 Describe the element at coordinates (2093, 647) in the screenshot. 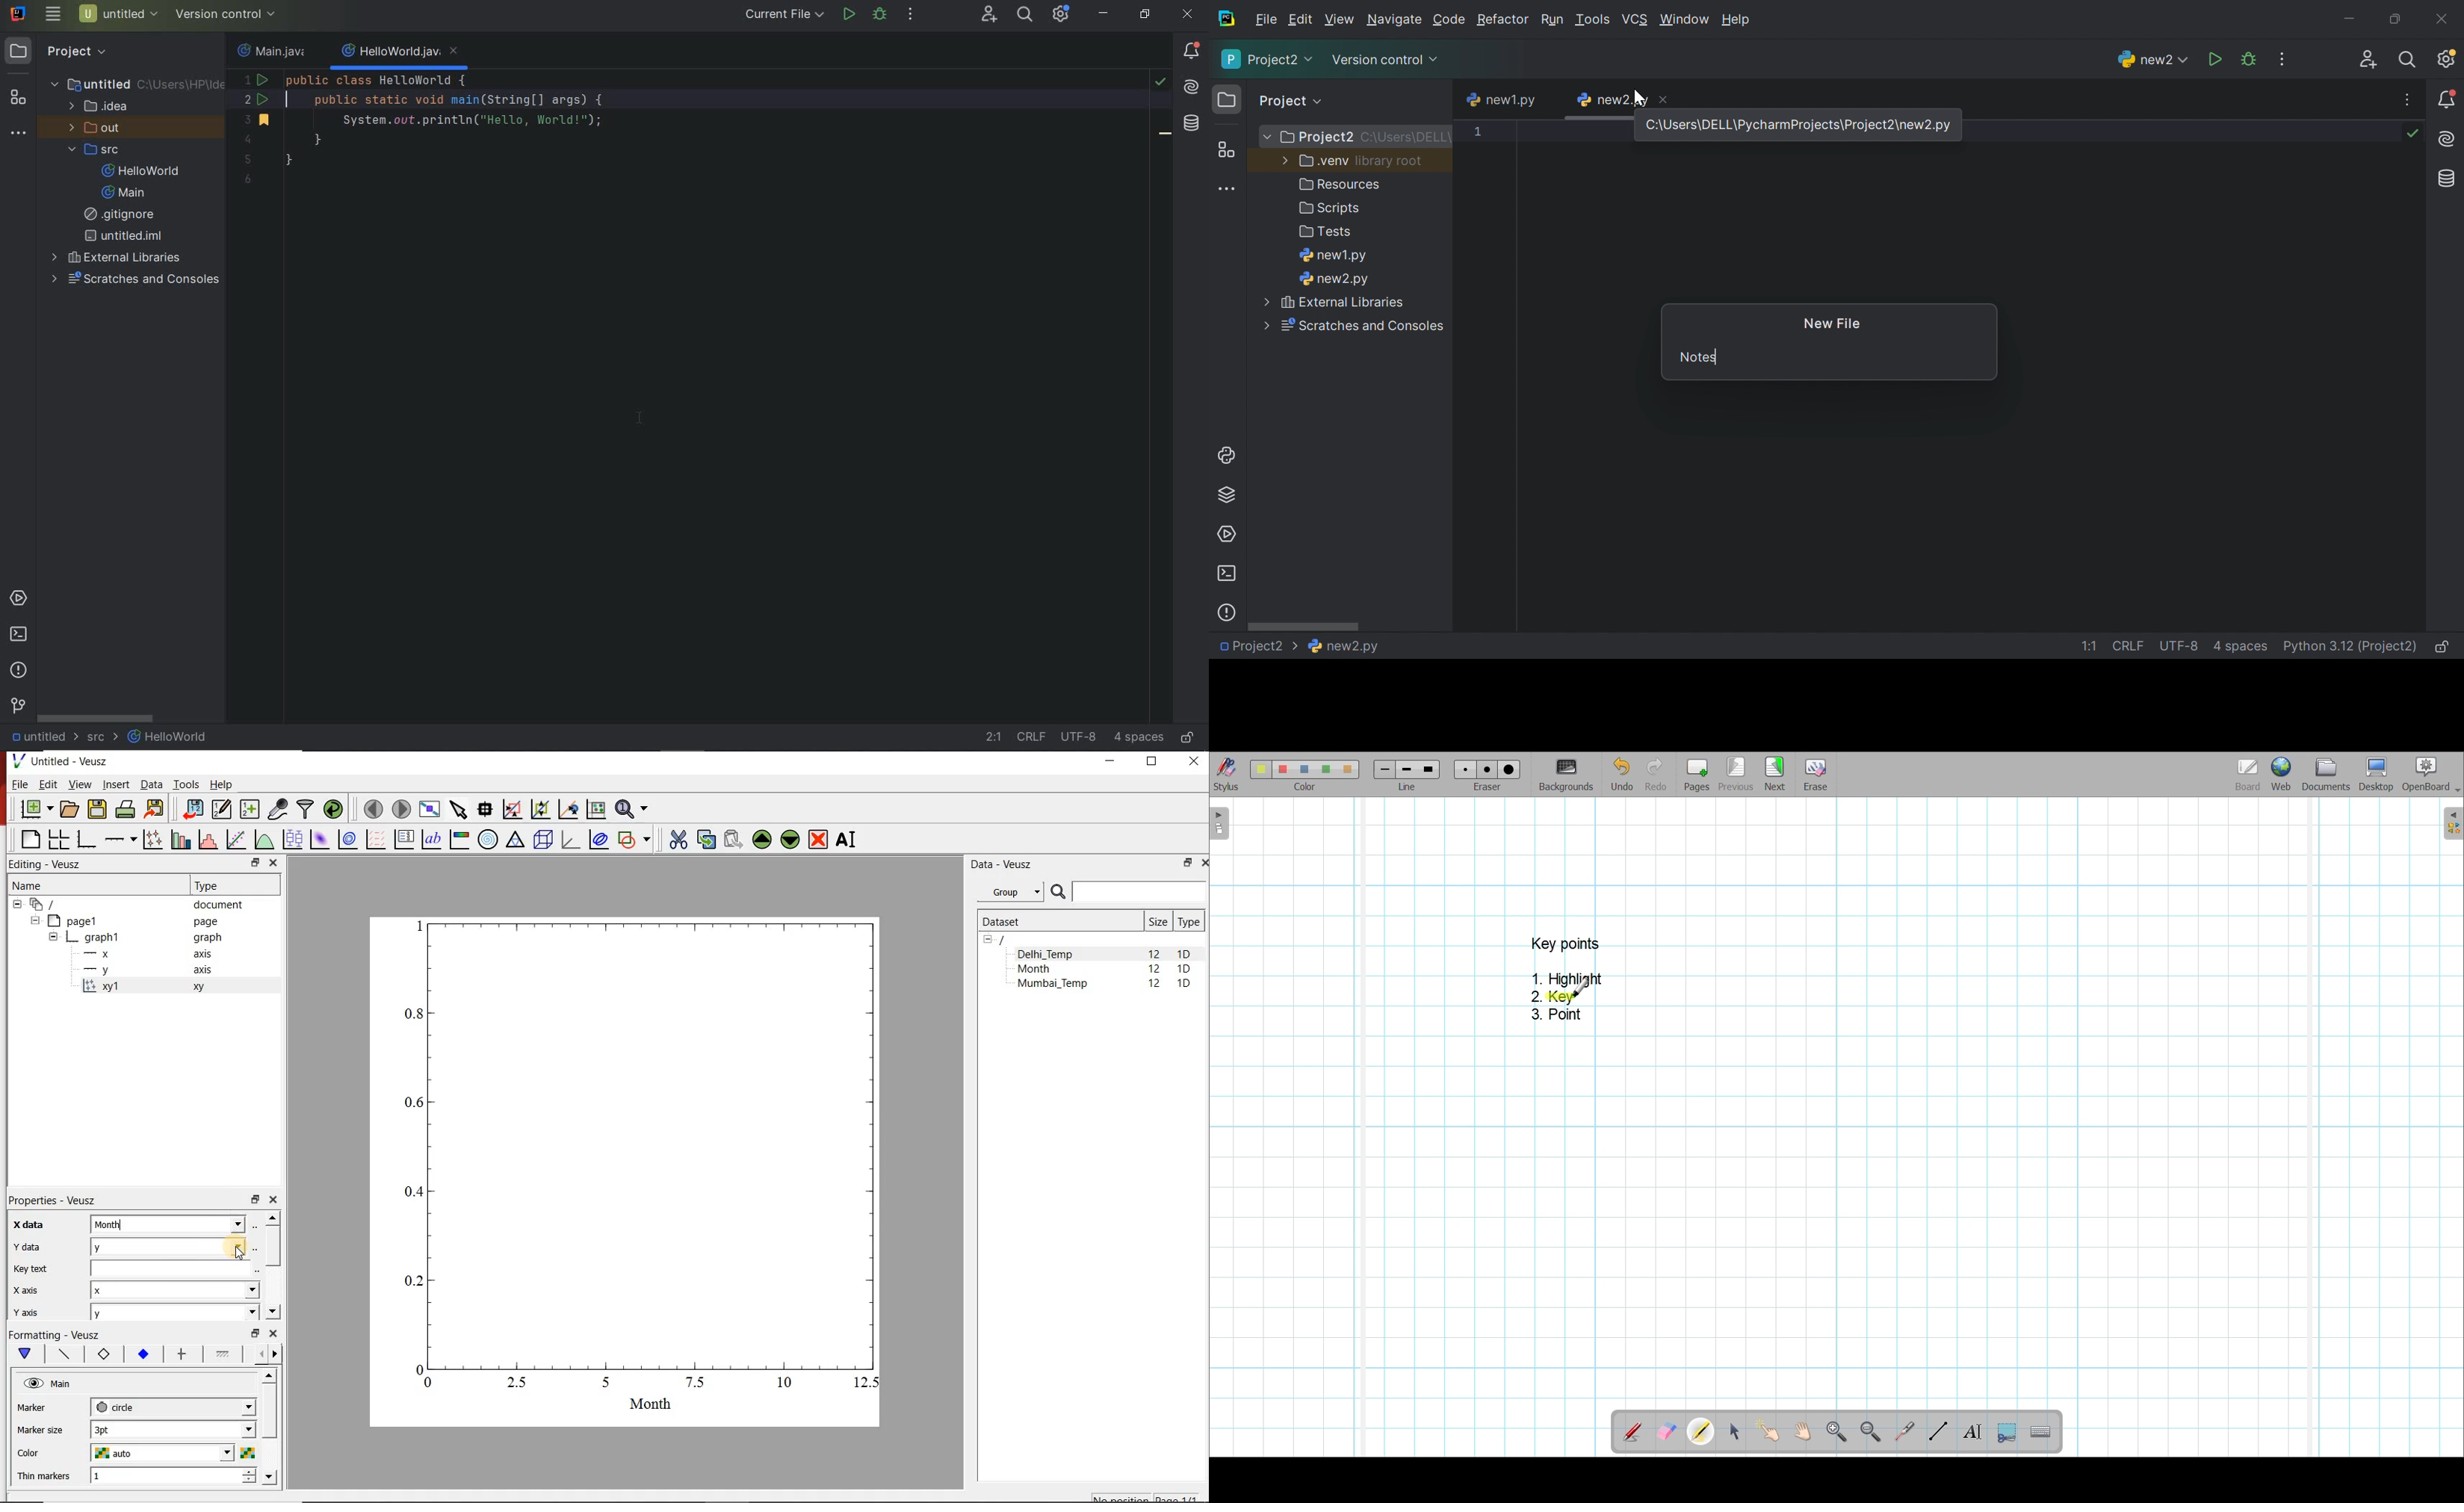

I see `1:1` at that location.